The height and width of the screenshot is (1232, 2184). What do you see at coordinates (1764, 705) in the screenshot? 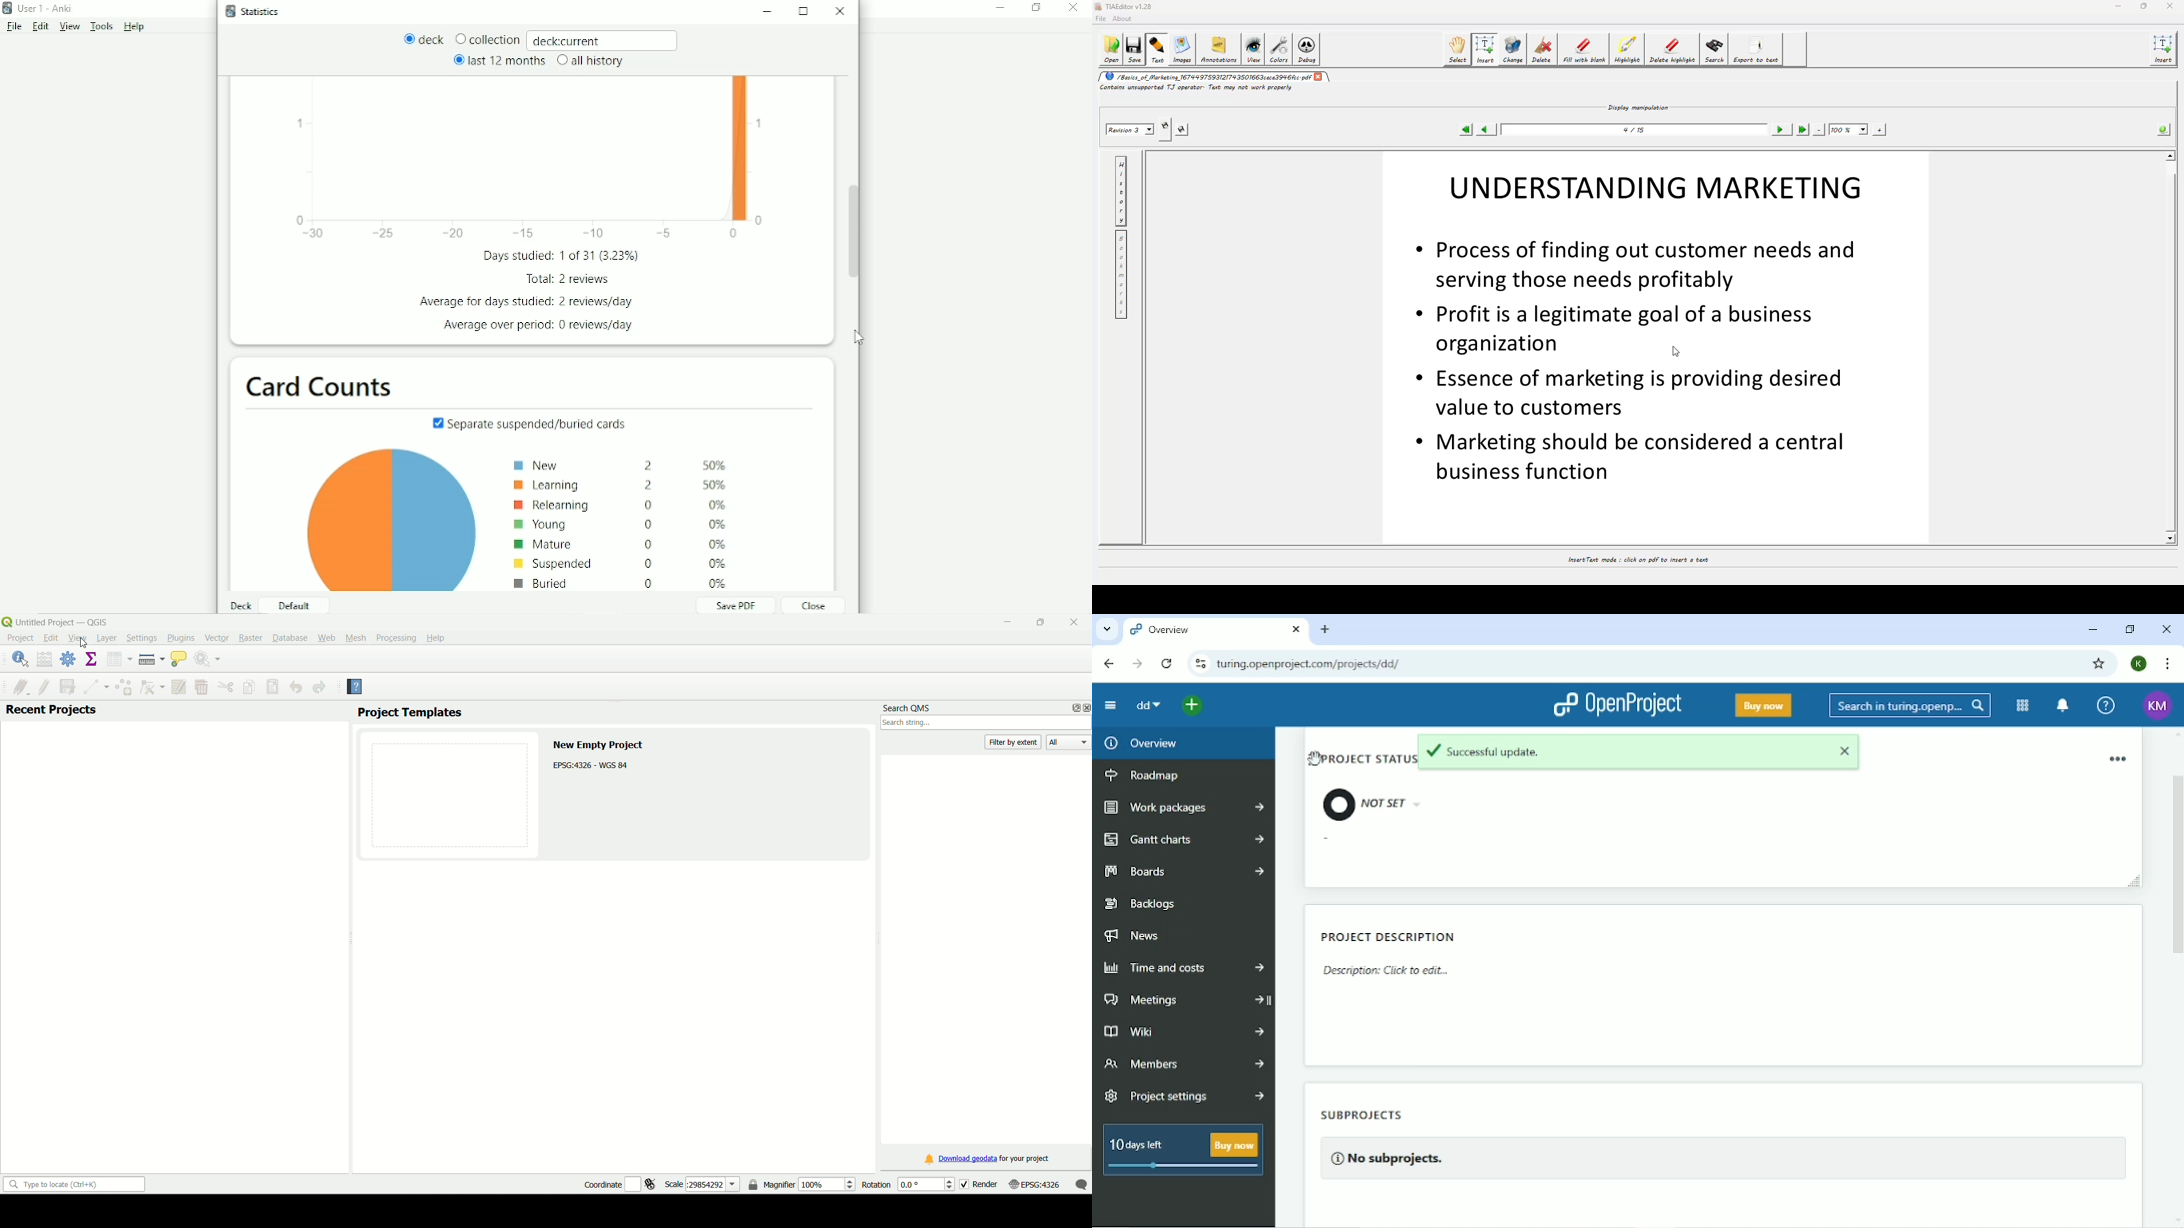
I see `Buy now` at bounding box center [1764, 705].